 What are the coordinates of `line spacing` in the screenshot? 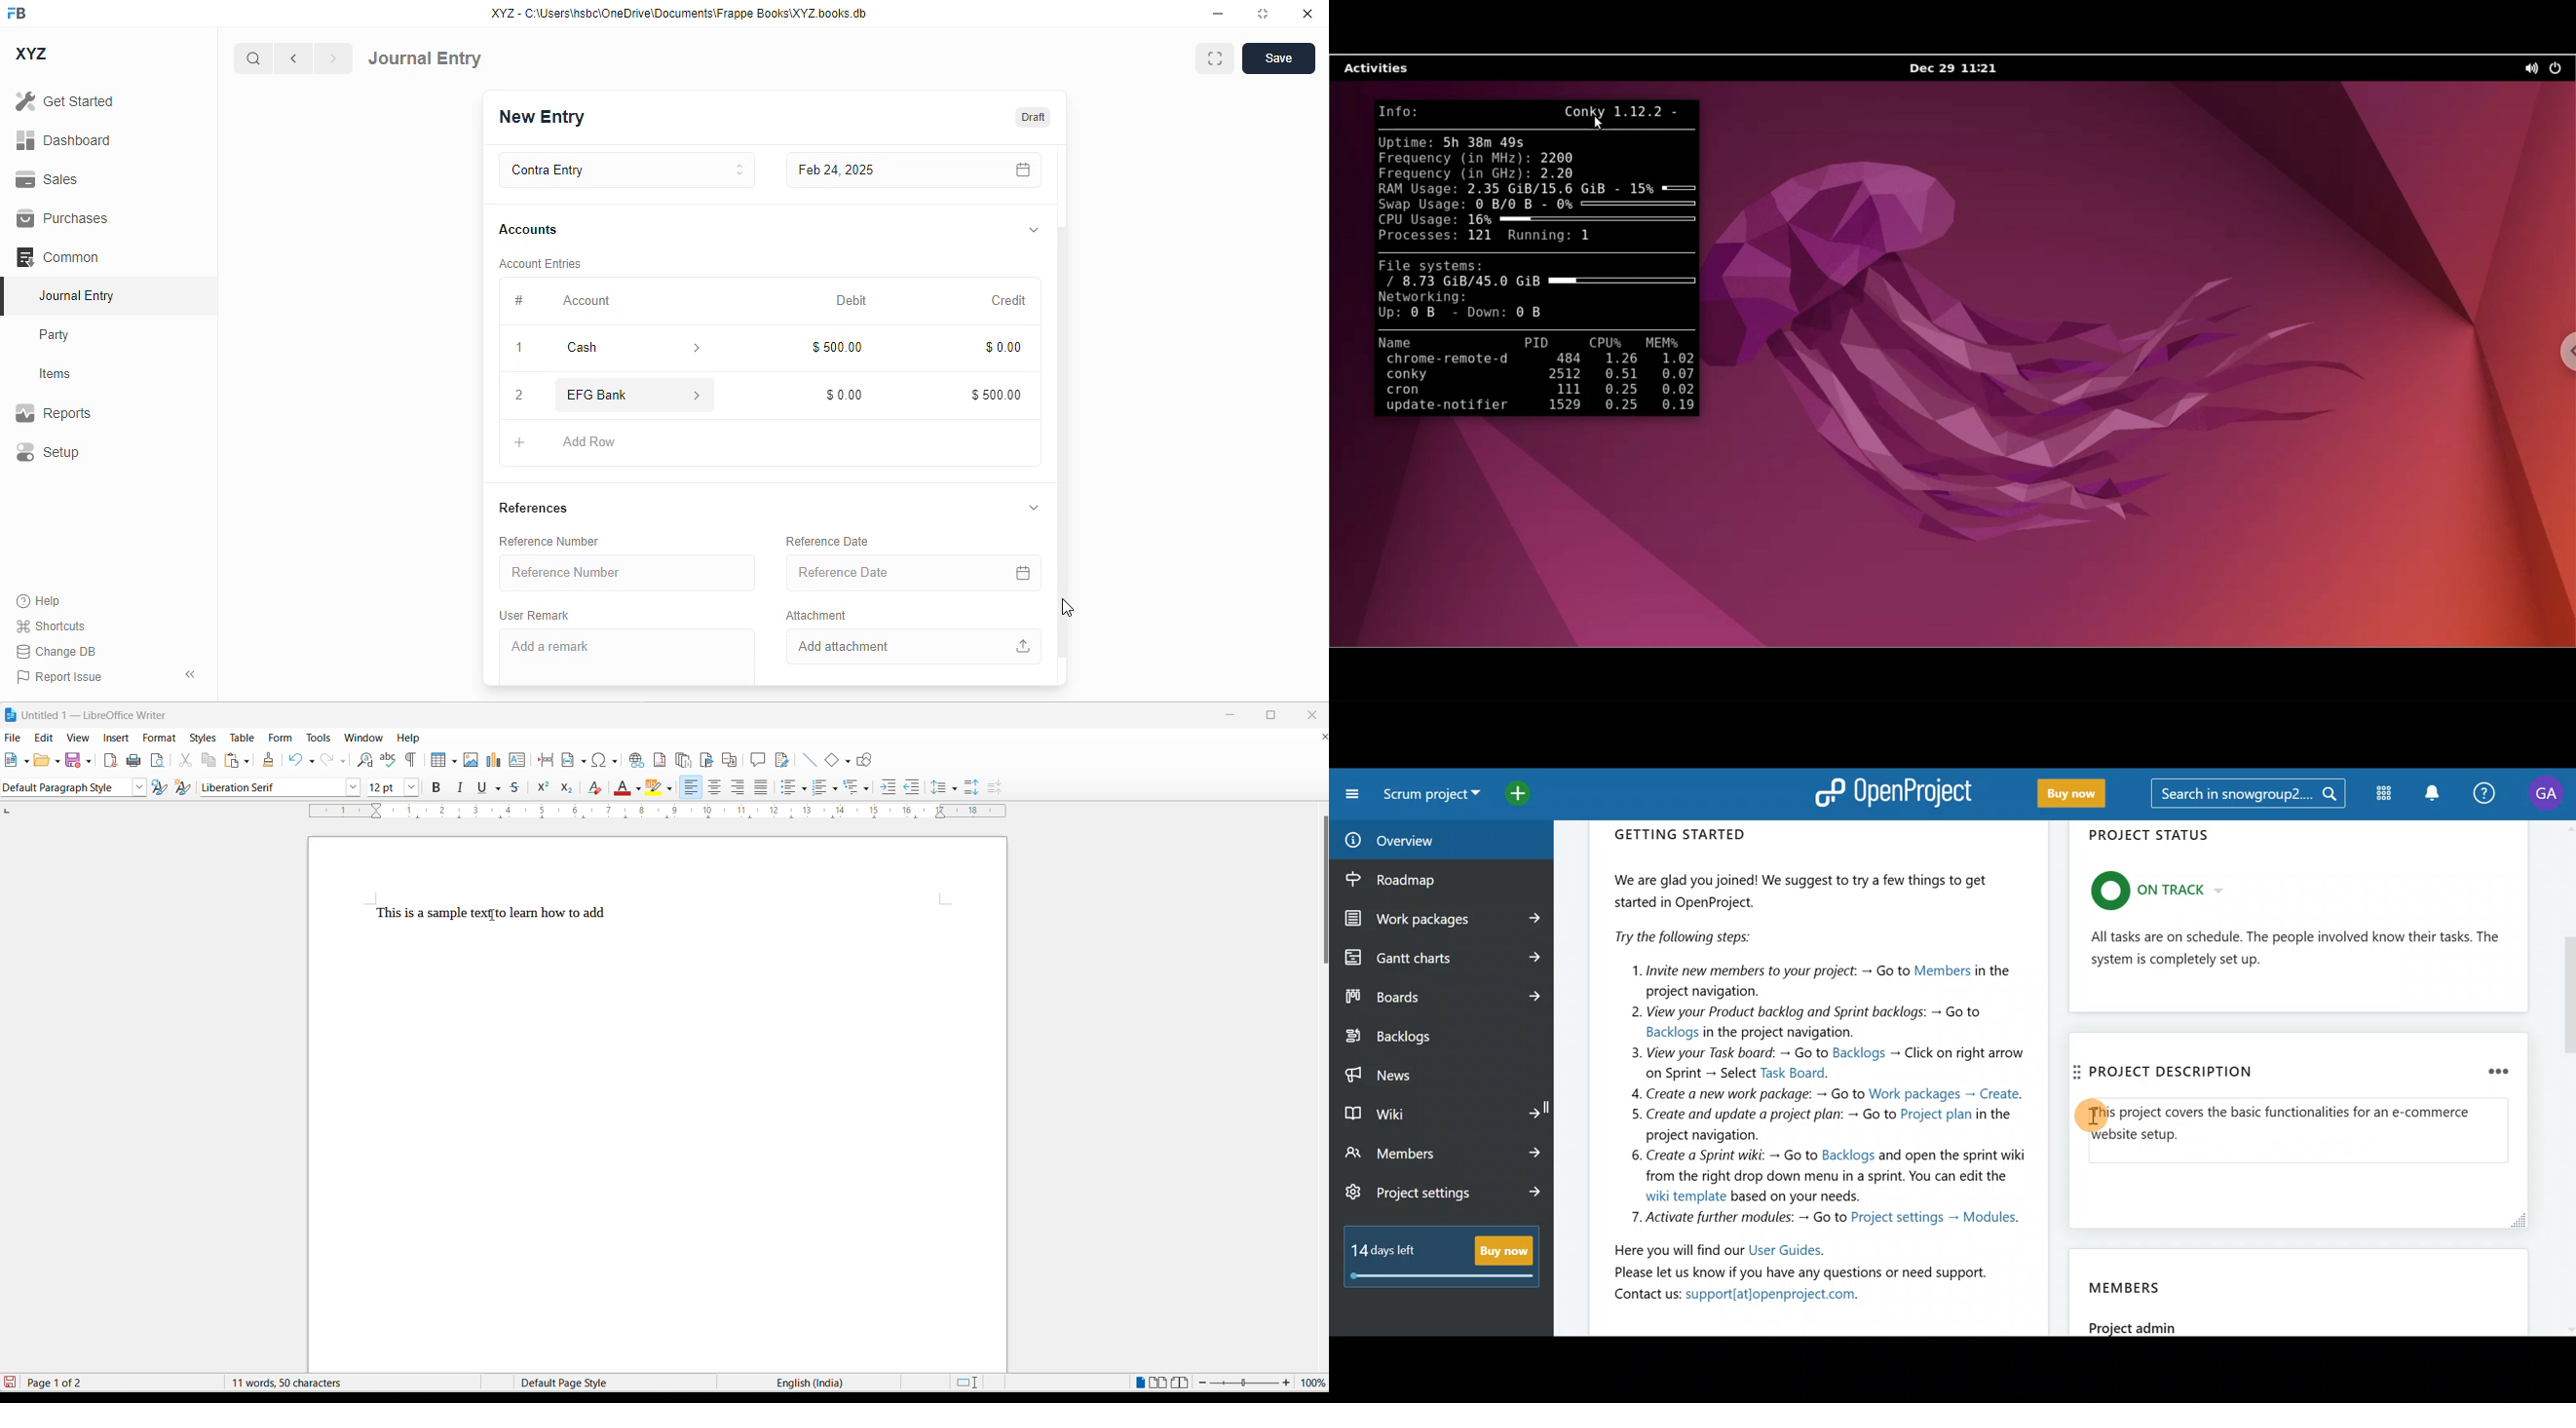 It's located at (938, 786).